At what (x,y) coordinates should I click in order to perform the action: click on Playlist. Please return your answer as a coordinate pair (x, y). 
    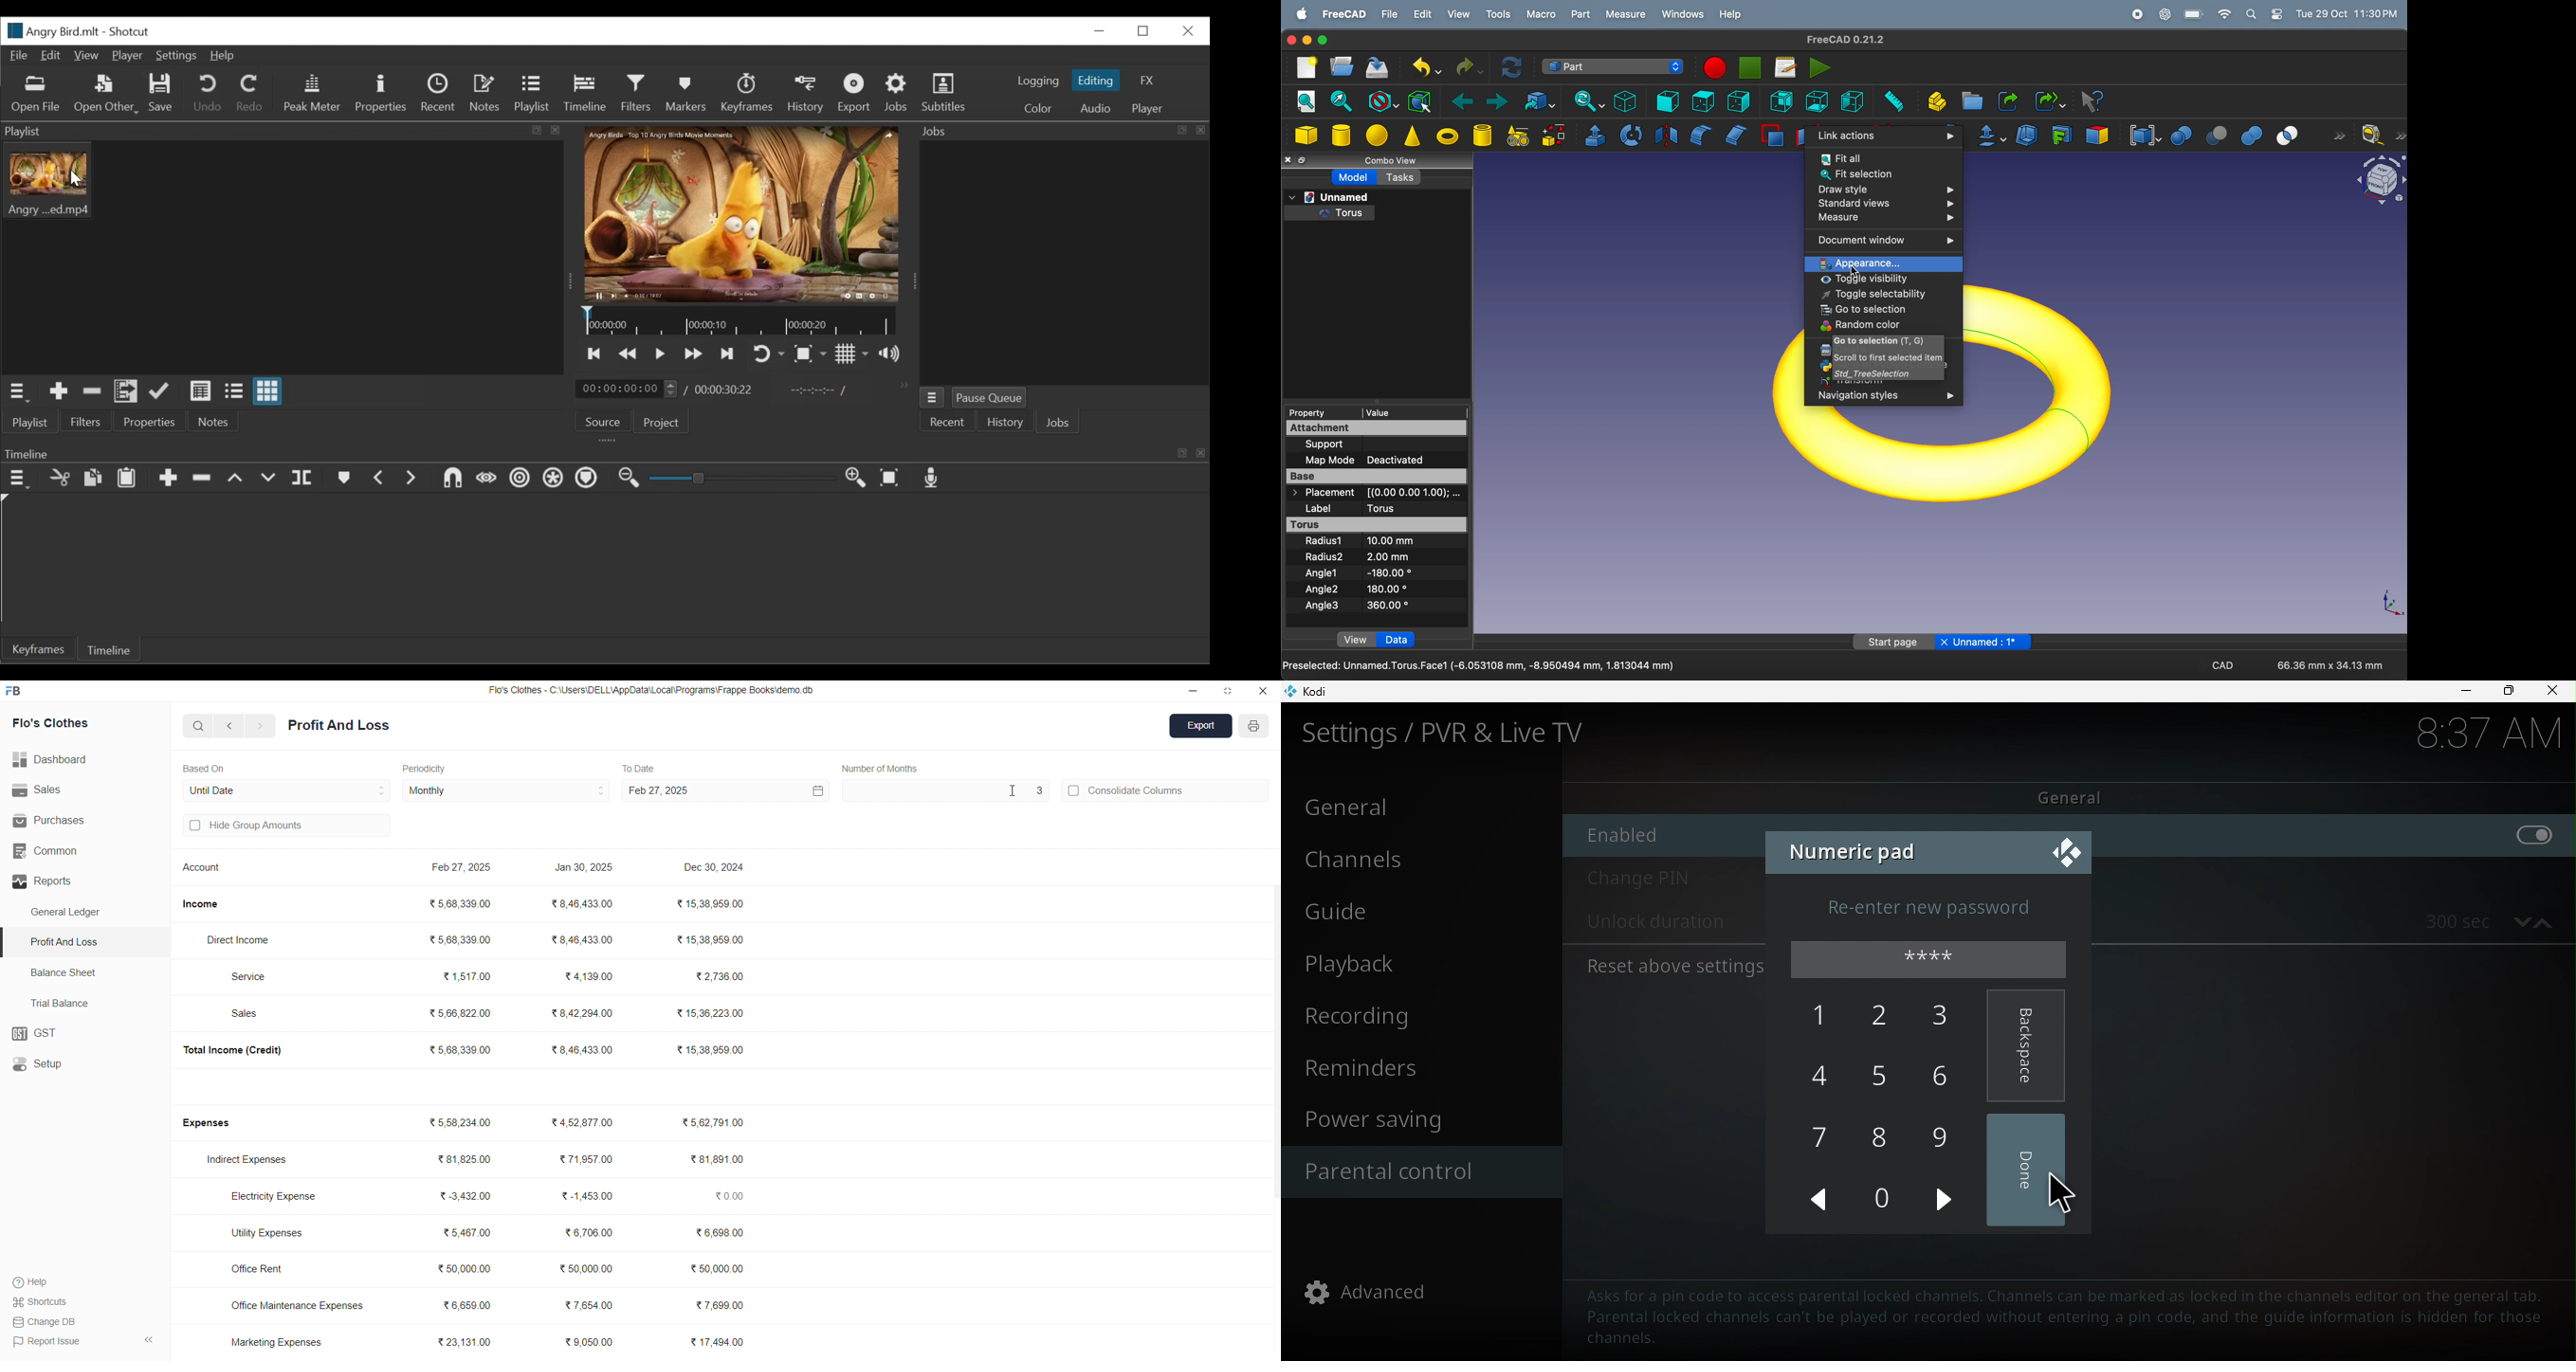
    Looking at the image, I should click on (534, 94).